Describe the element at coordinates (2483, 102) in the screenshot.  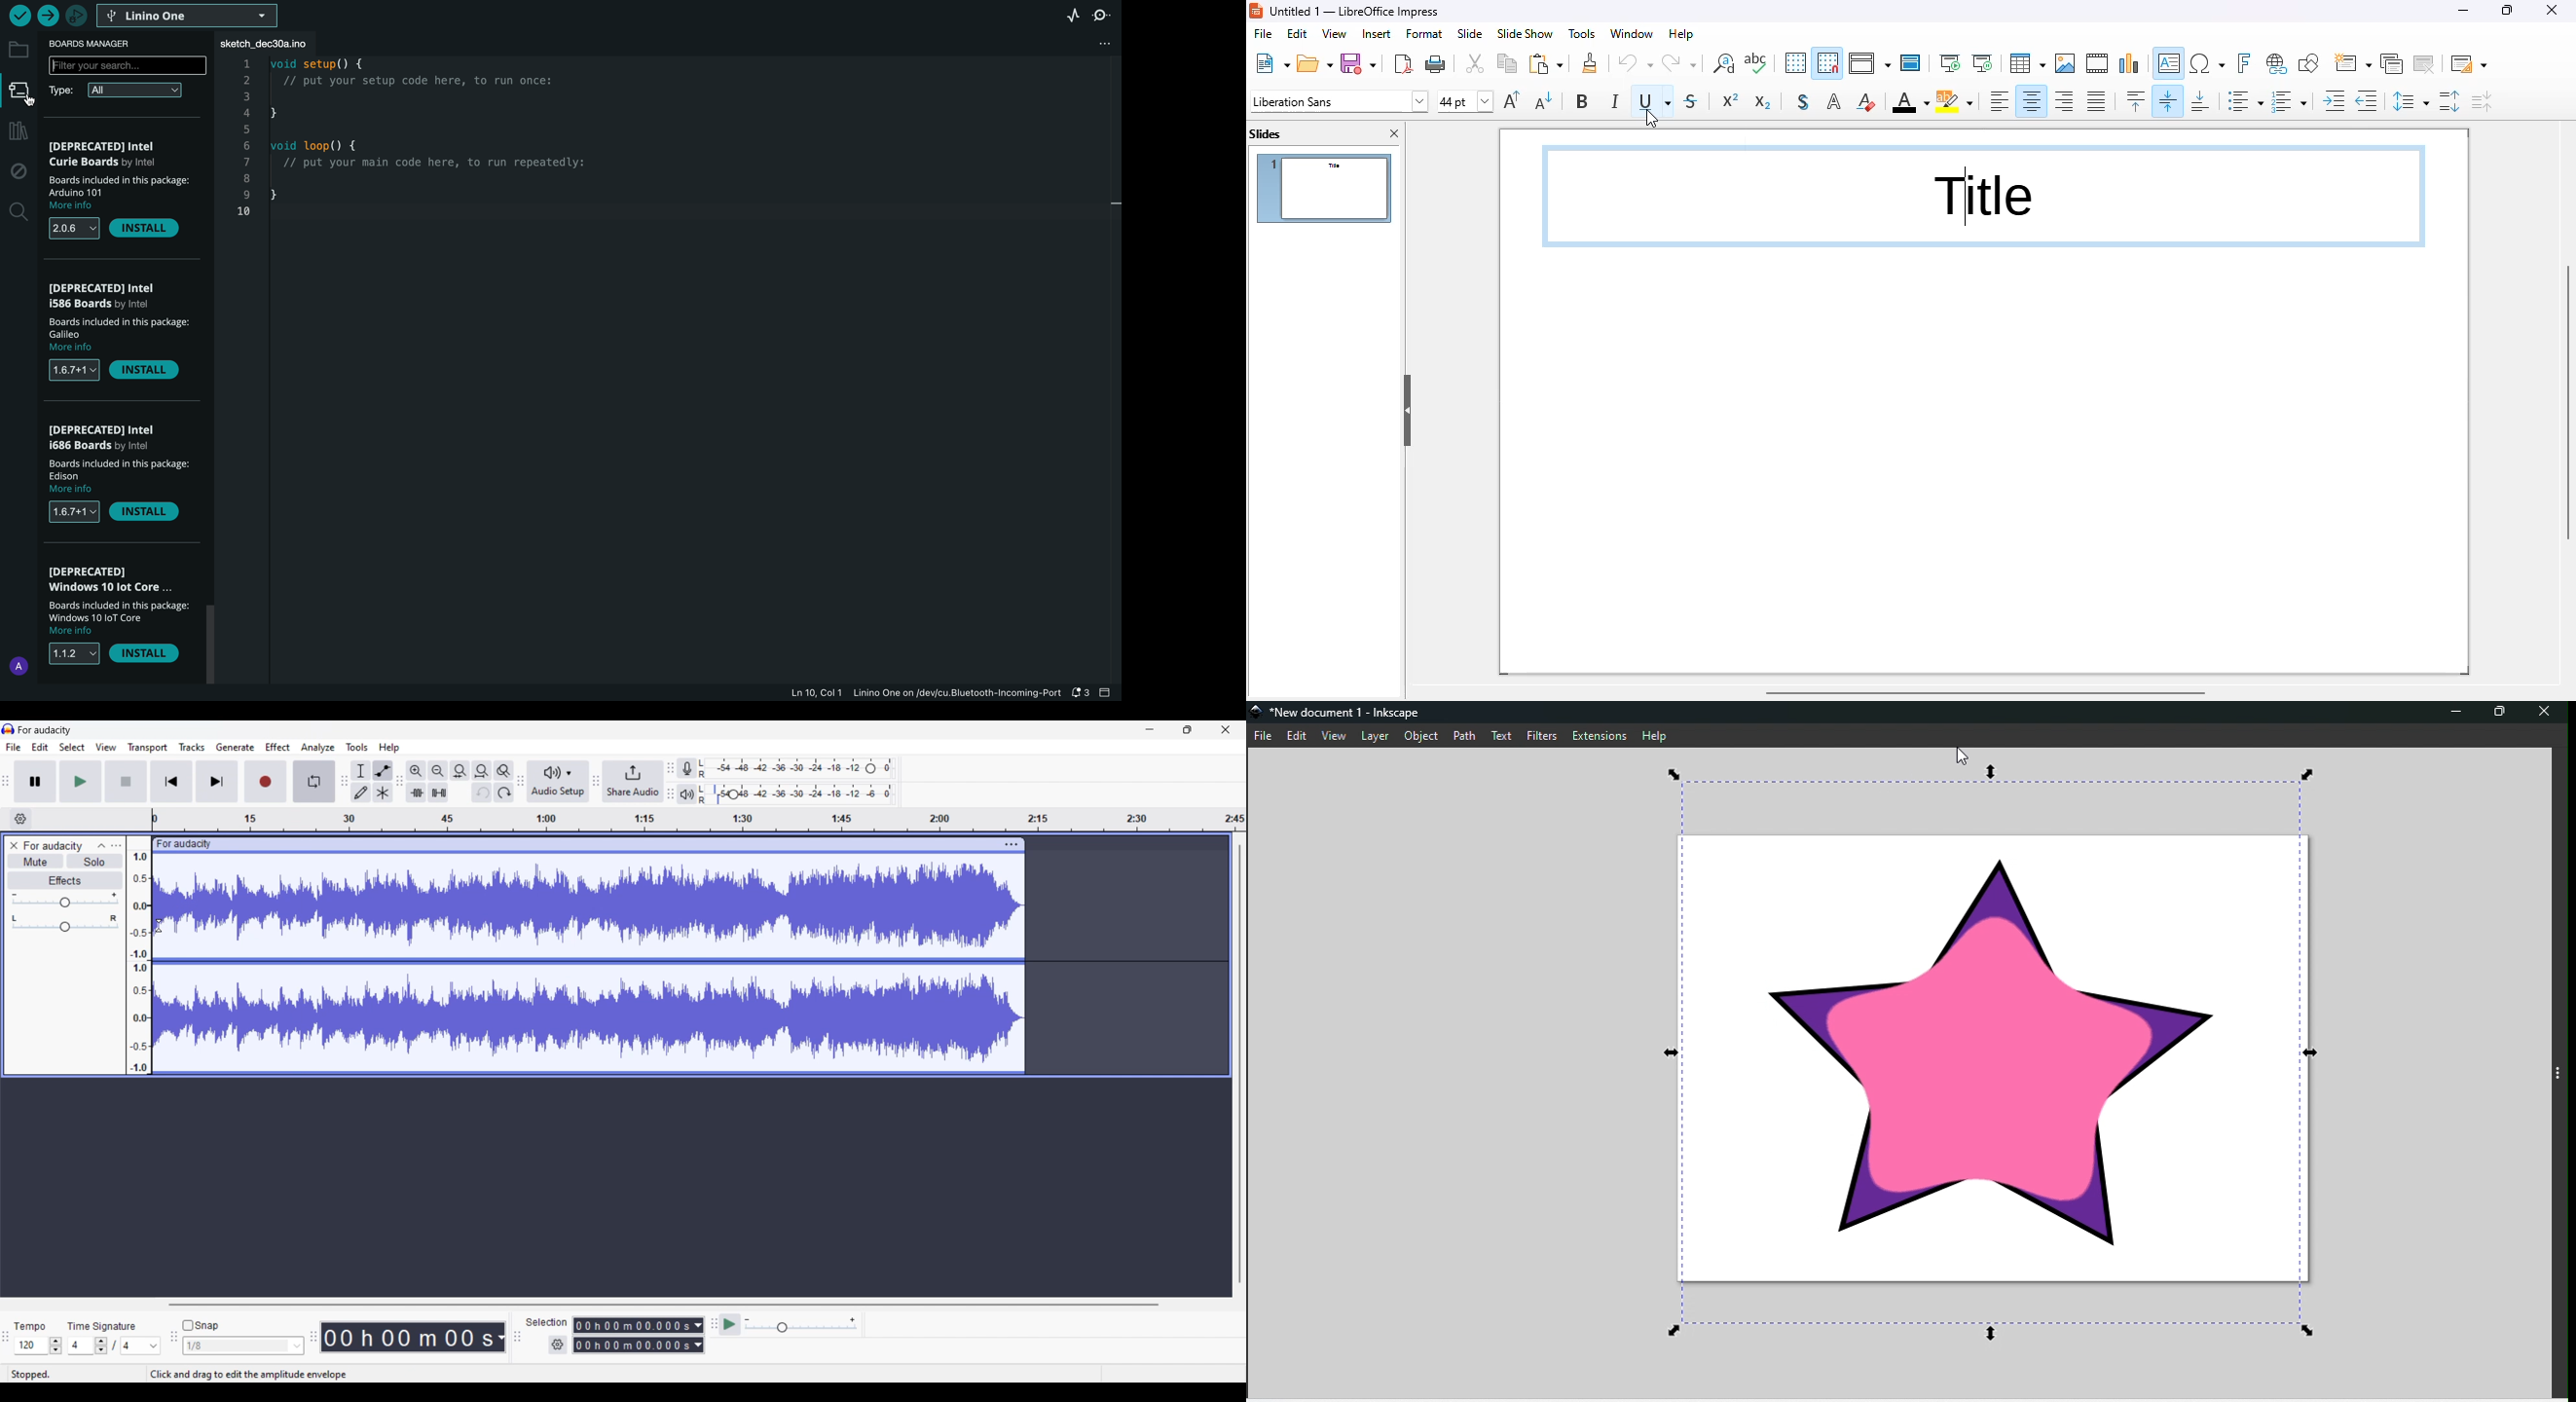
I see `decrease paragraph spacing` at that location.